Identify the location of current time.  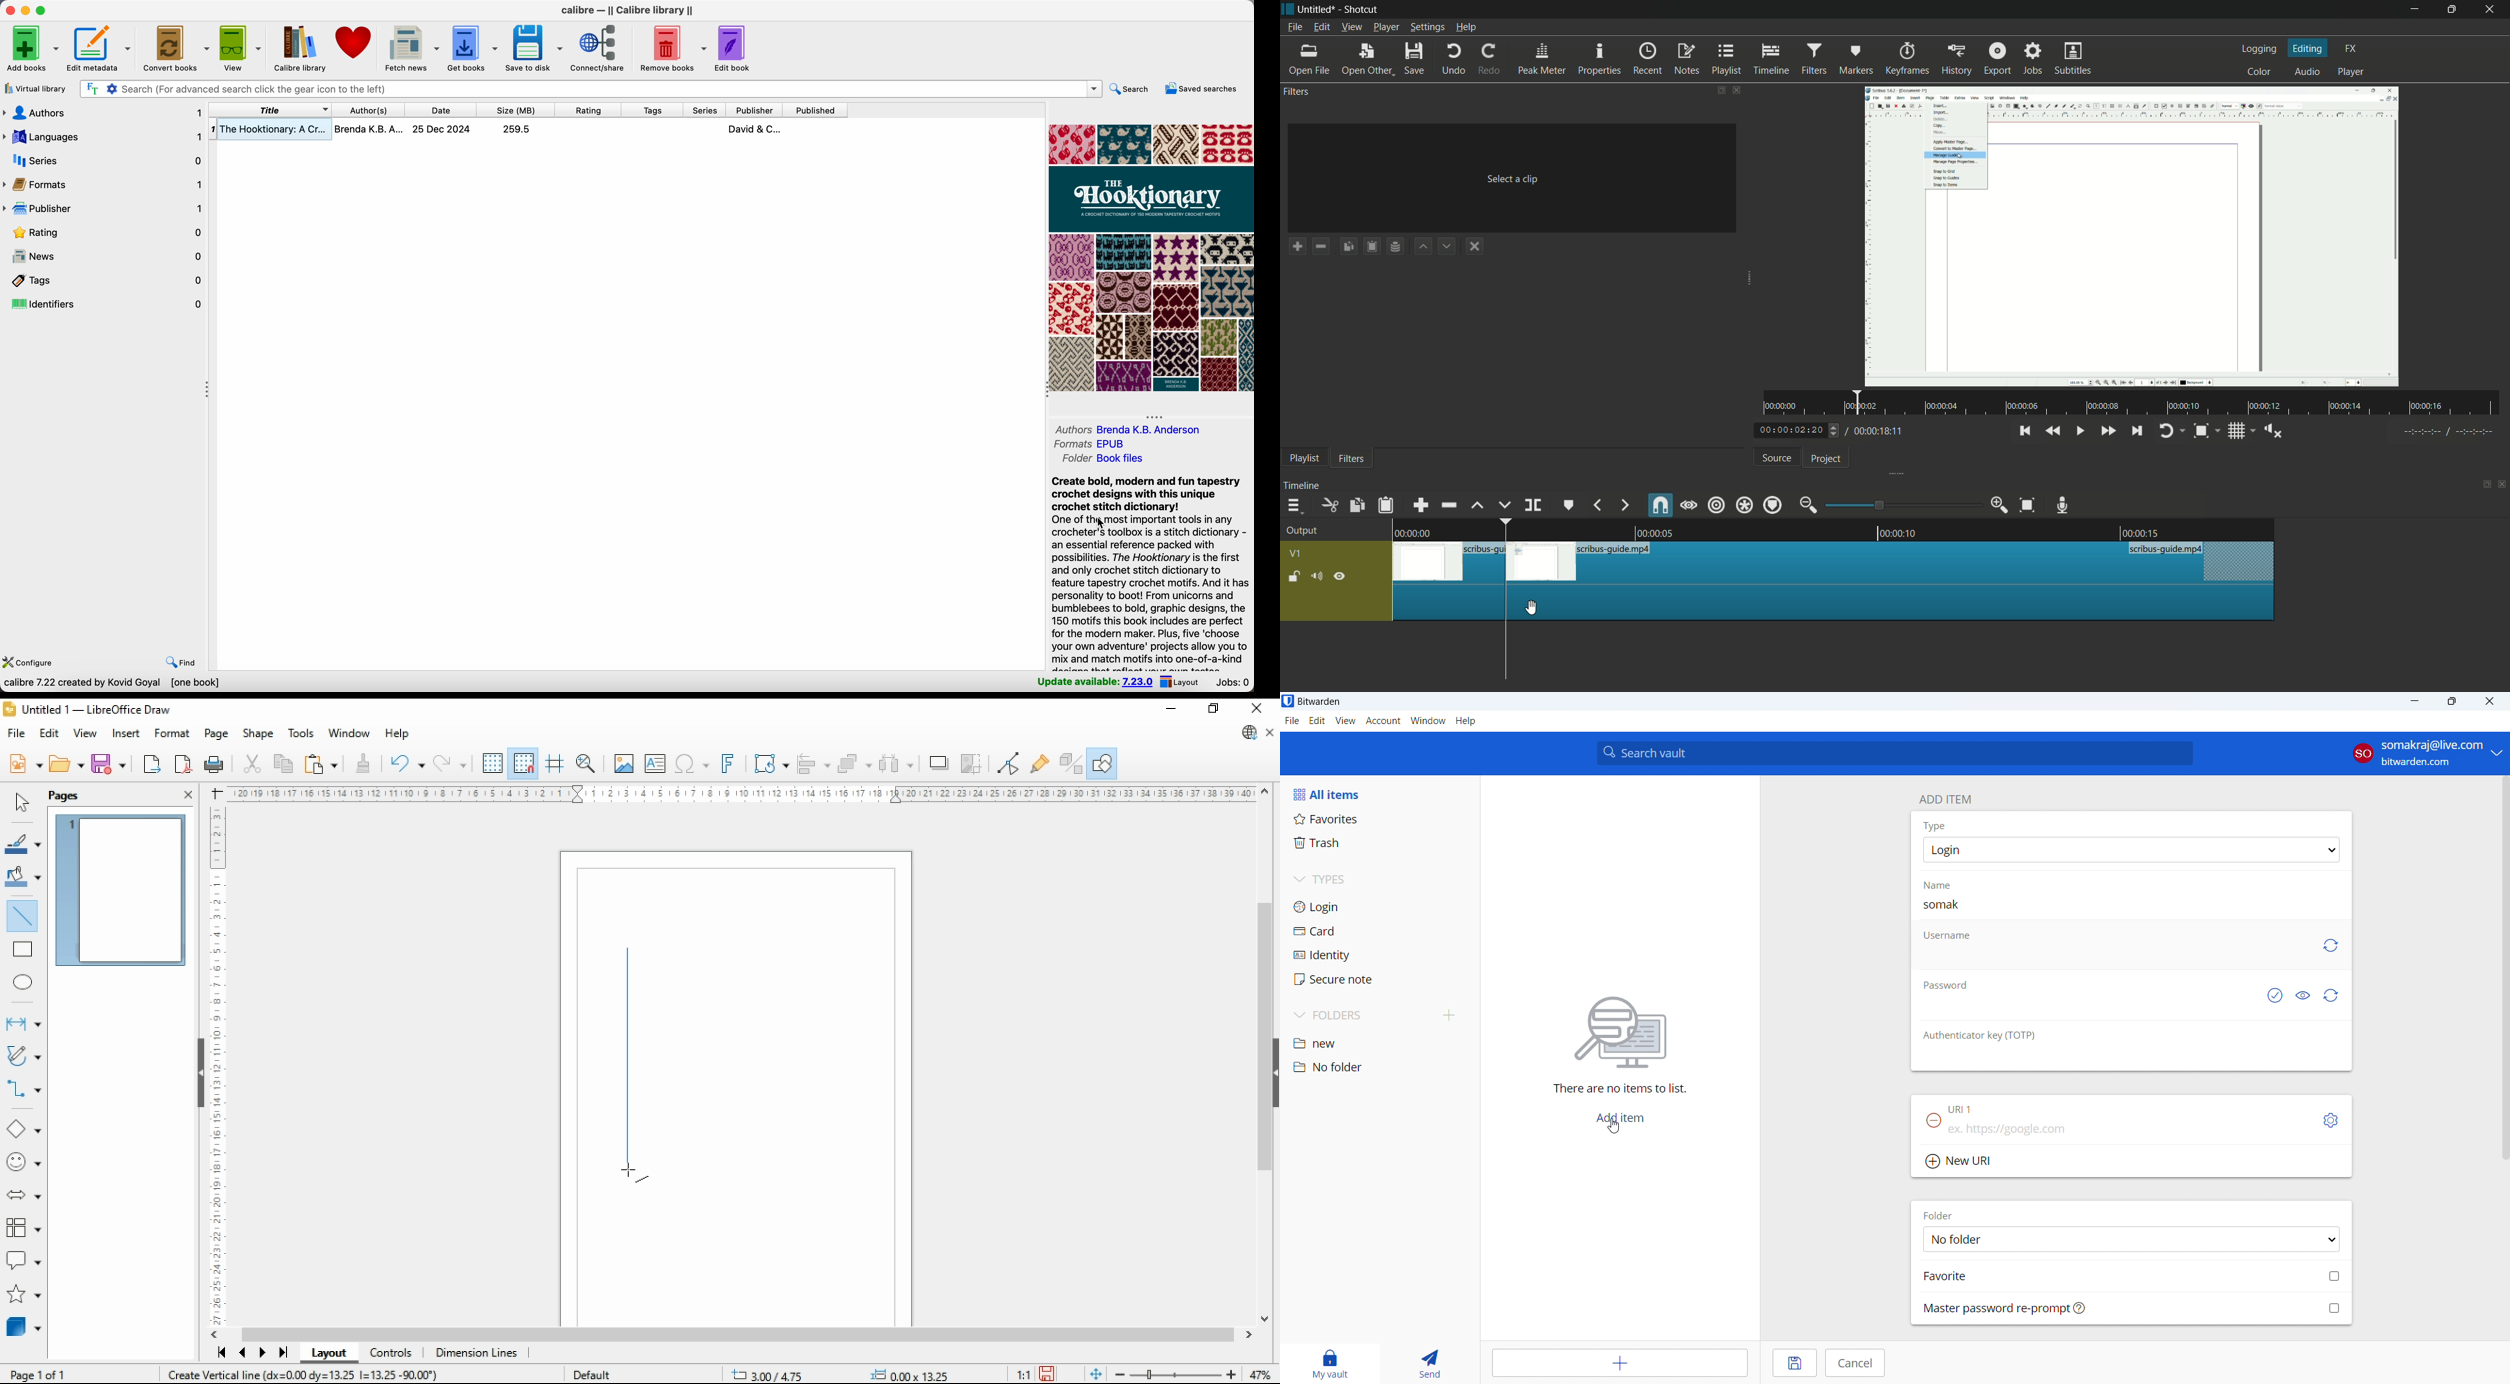
(1789, 431).